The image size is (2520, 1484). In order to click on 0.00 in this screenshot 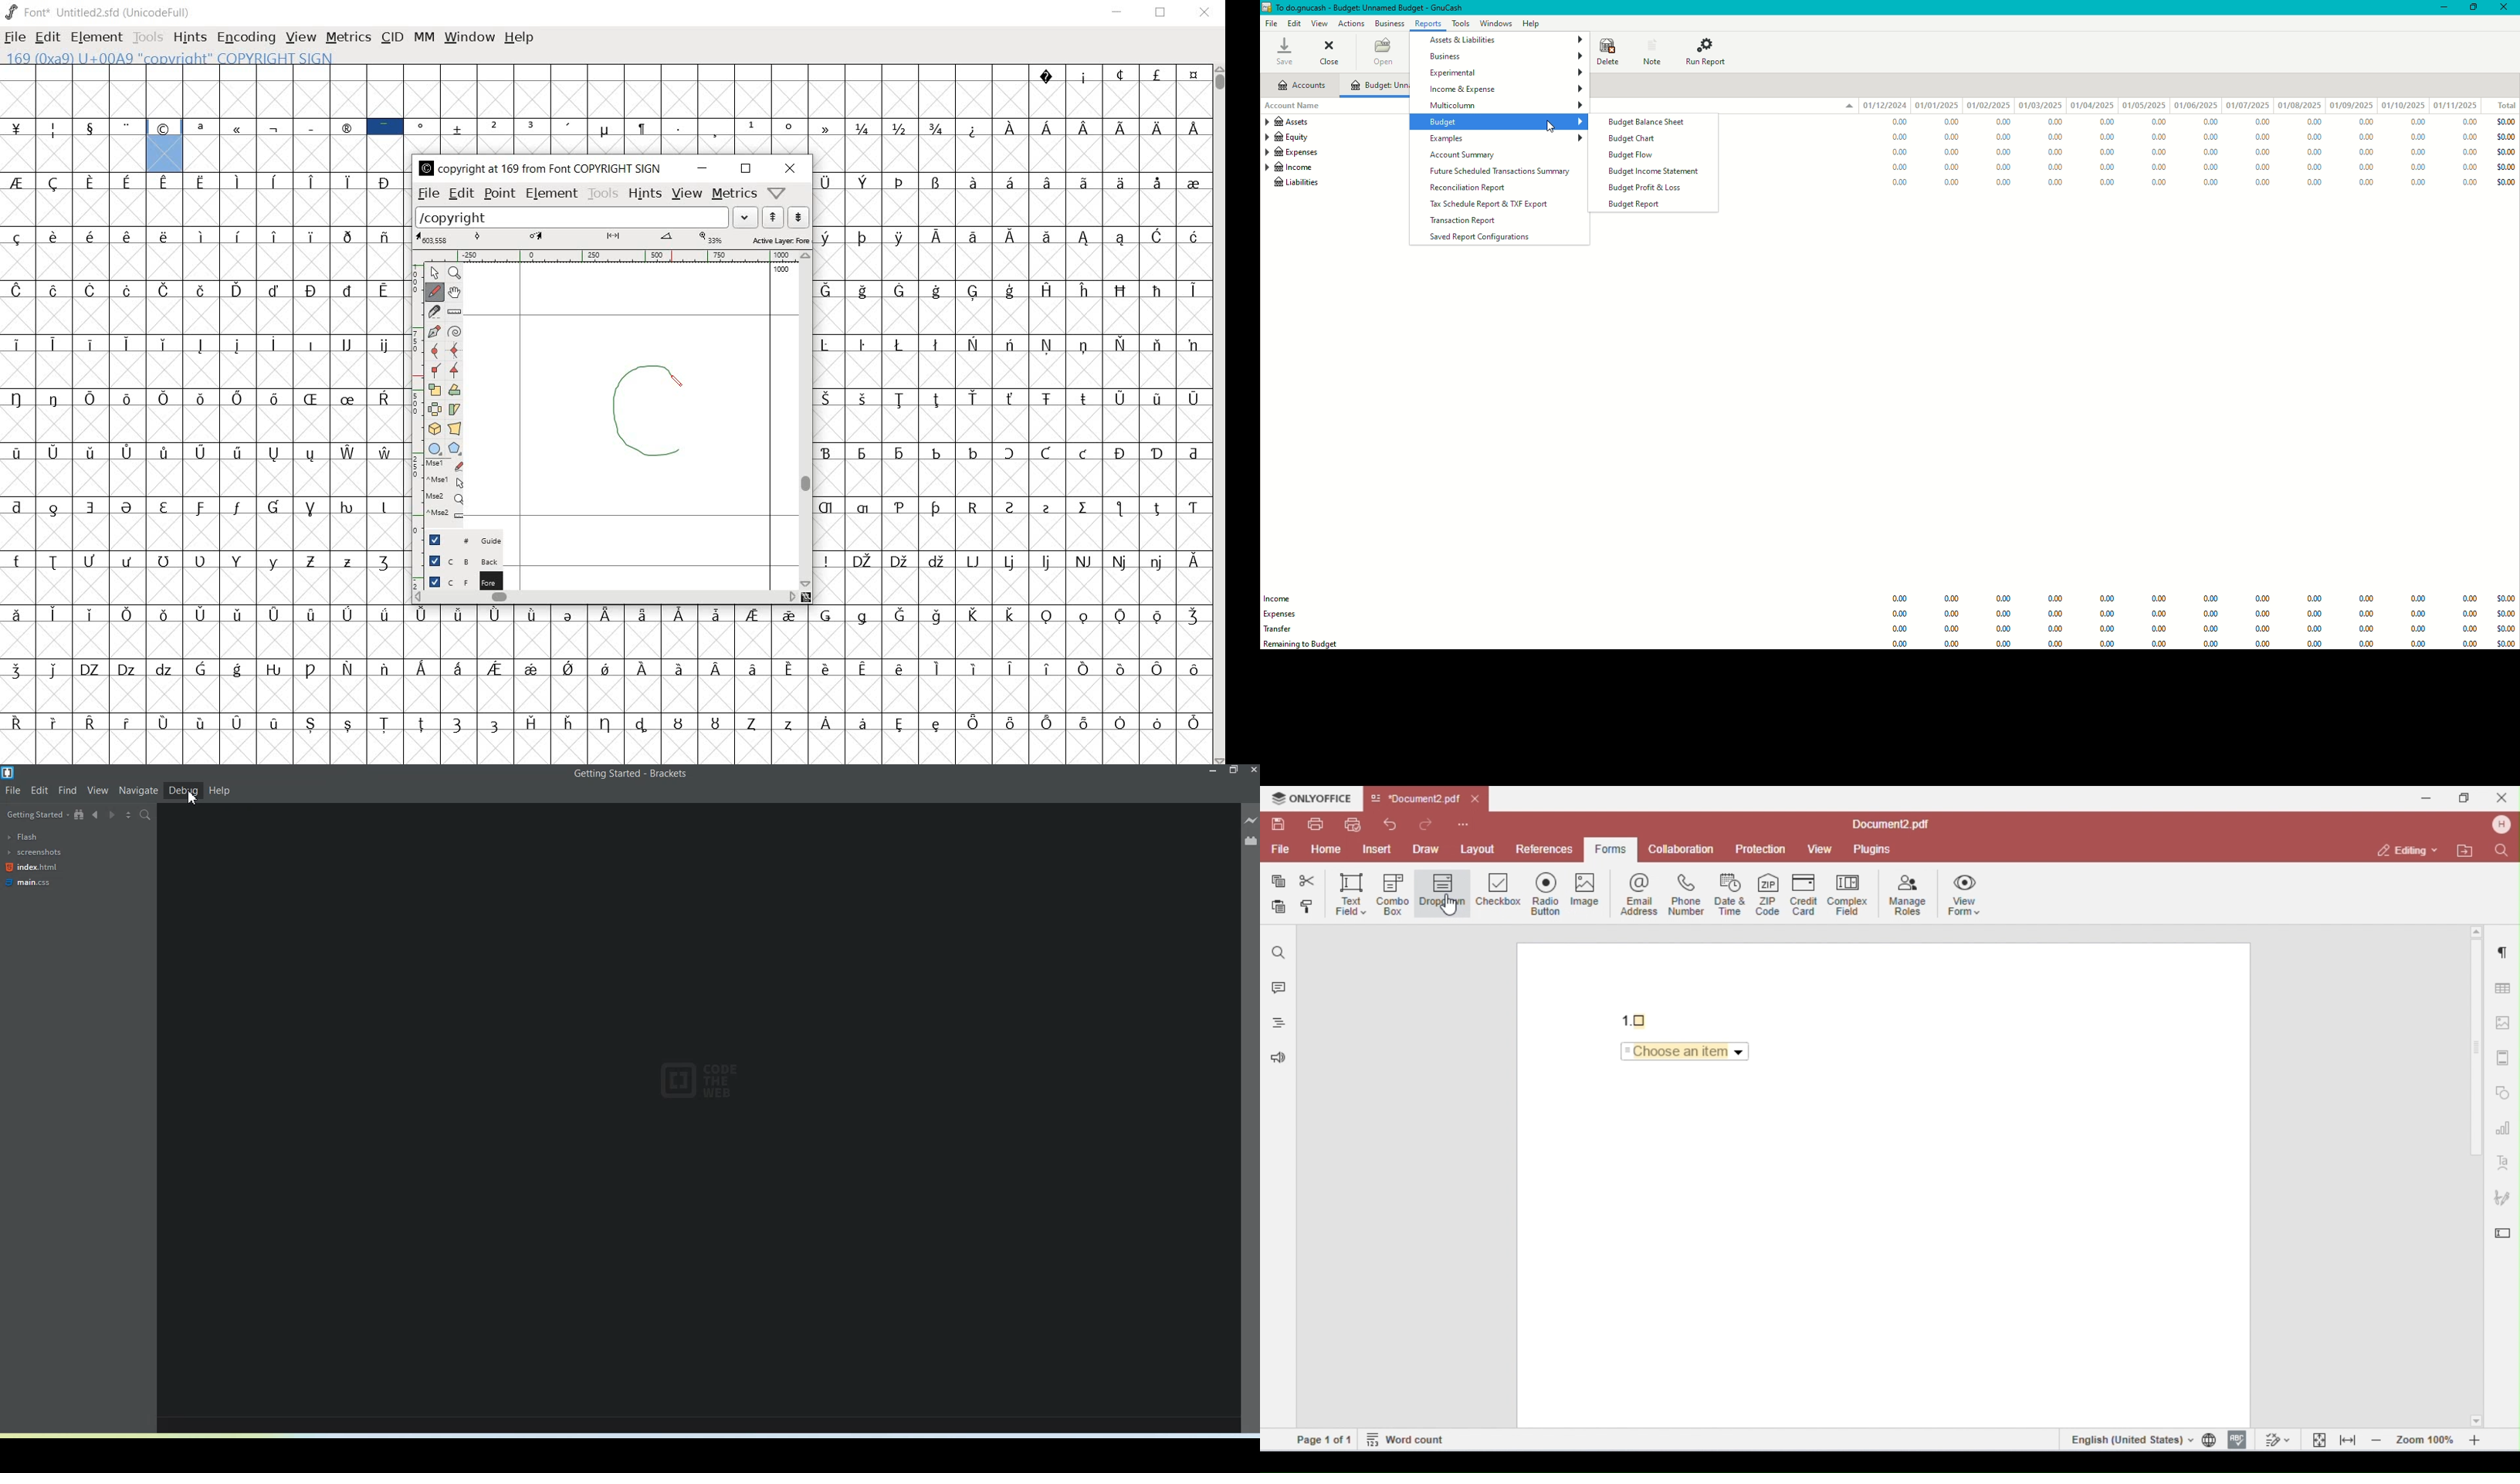, I will do `click(2260, 182)`.